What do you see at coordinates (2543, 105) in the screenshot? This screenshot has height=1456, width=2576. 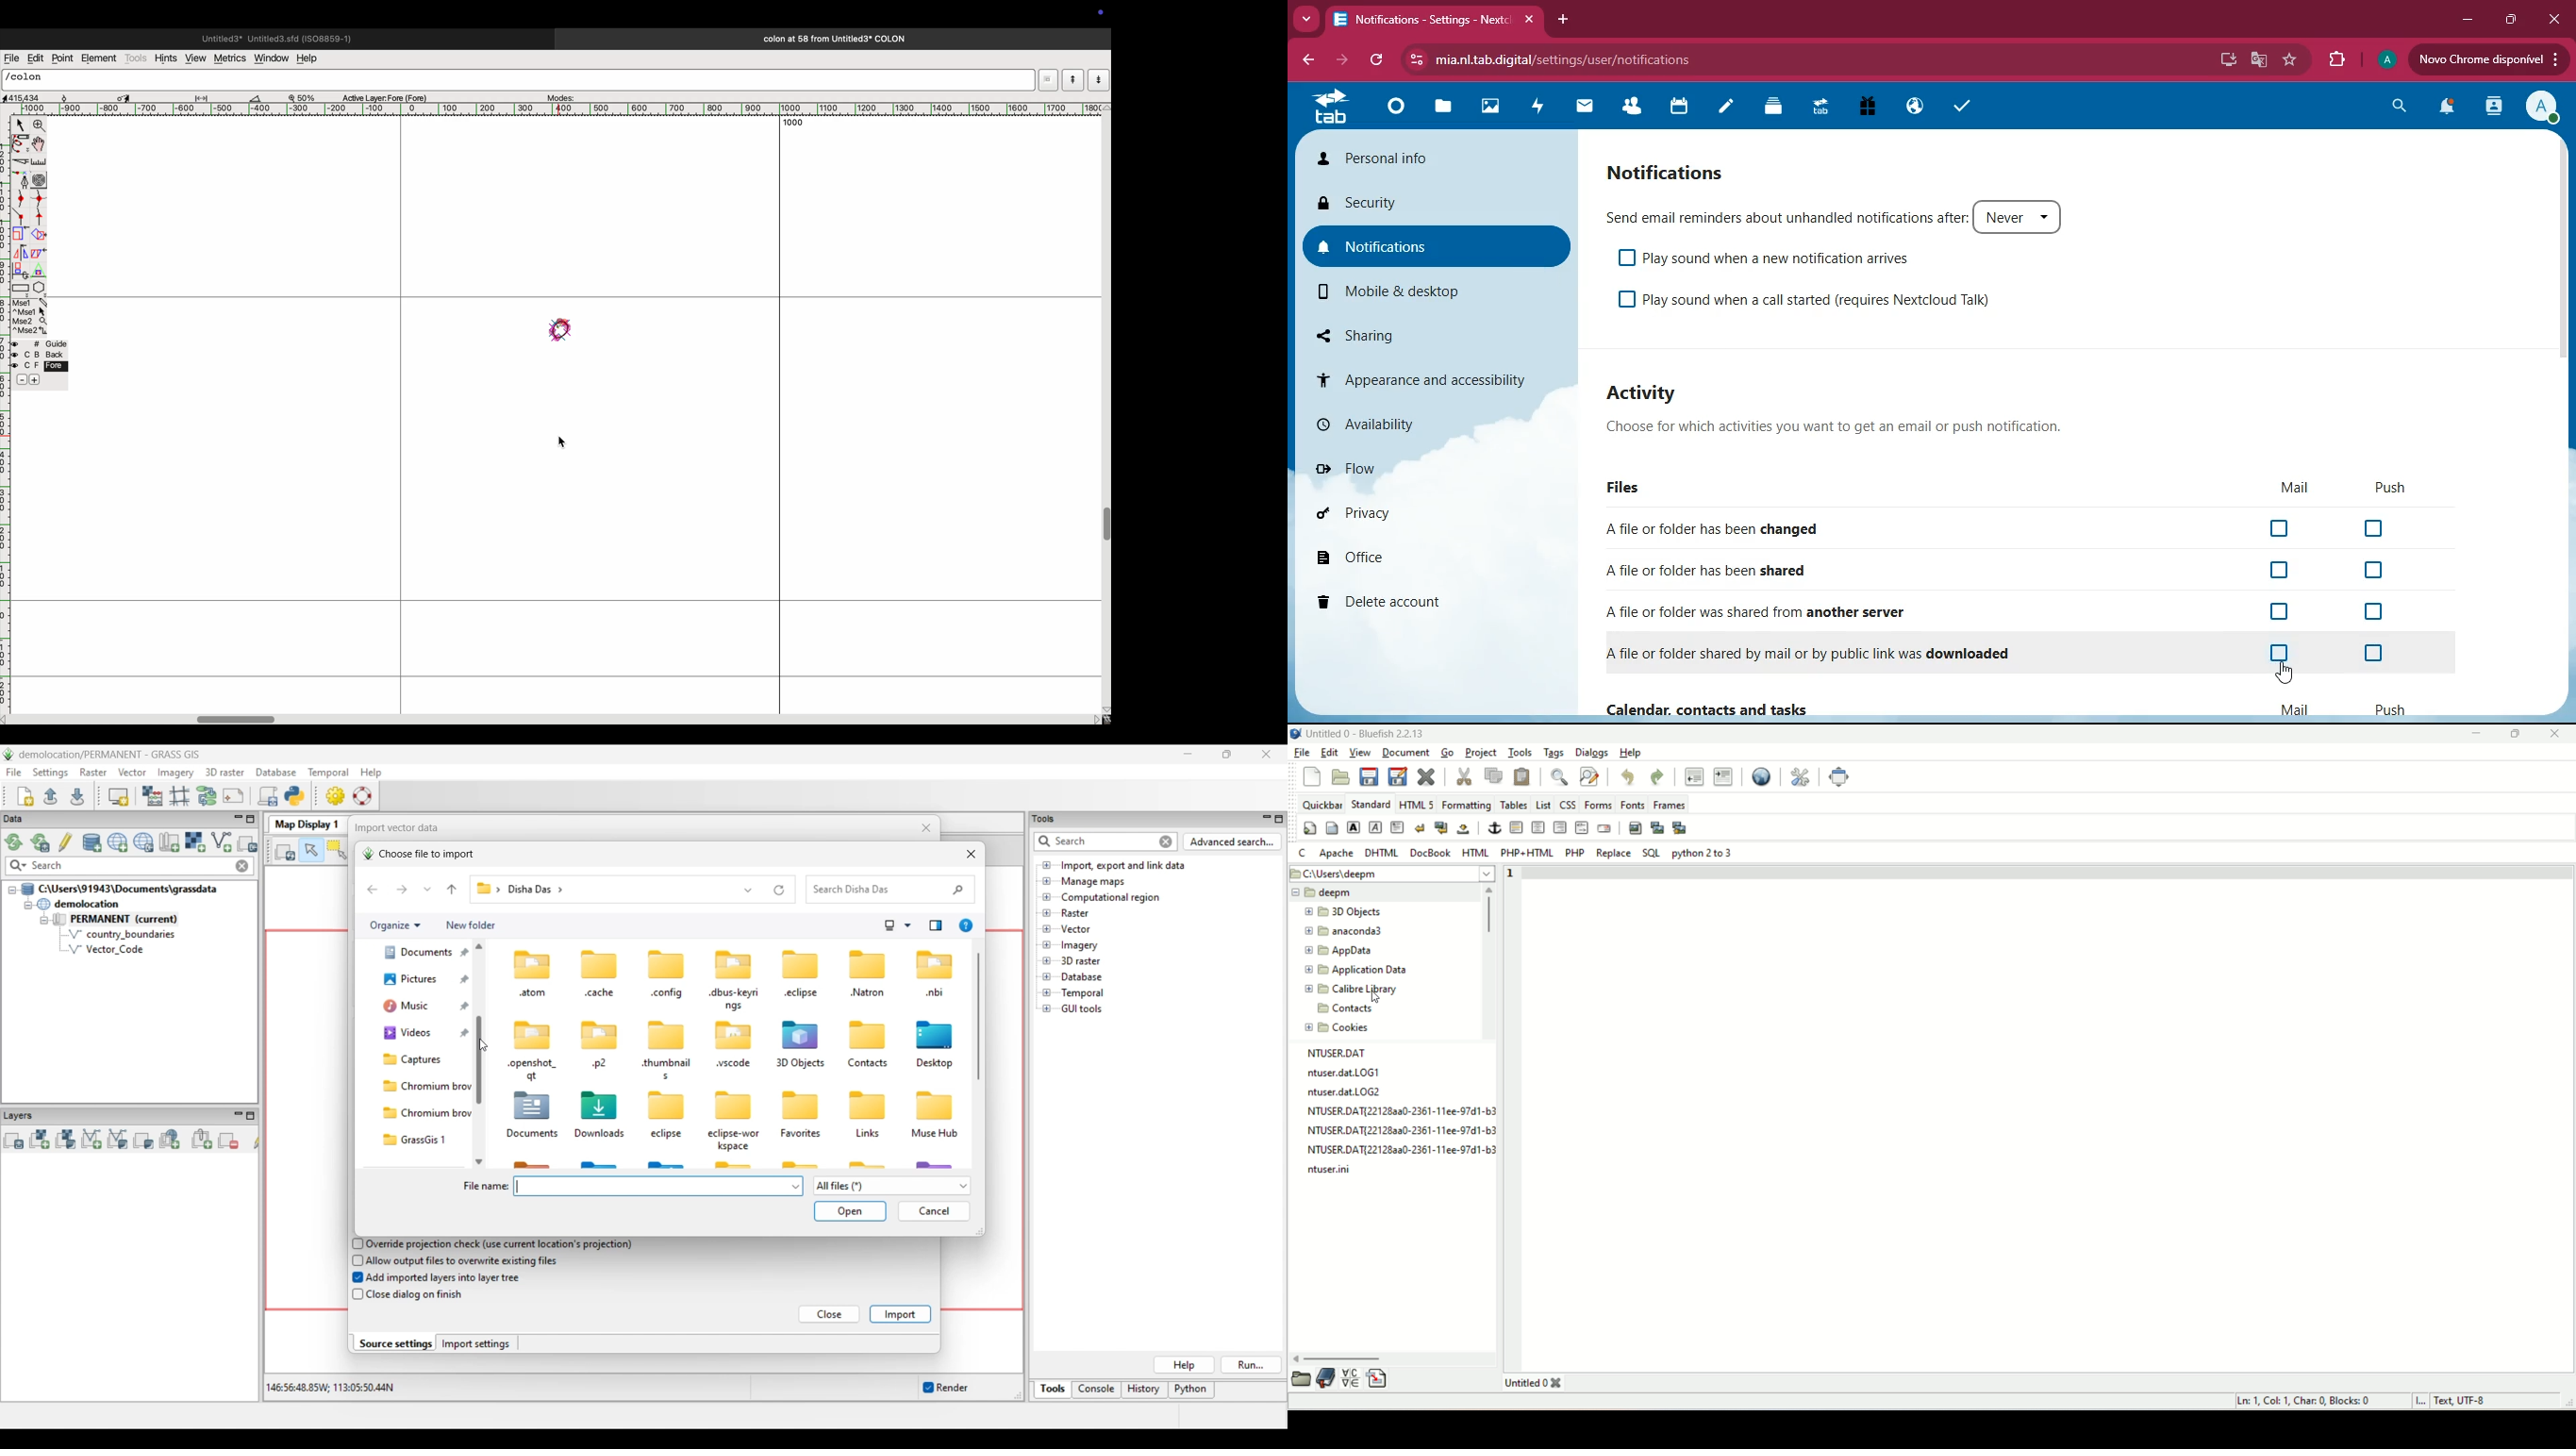 I see `profile` at bounding box center [2543, 105].